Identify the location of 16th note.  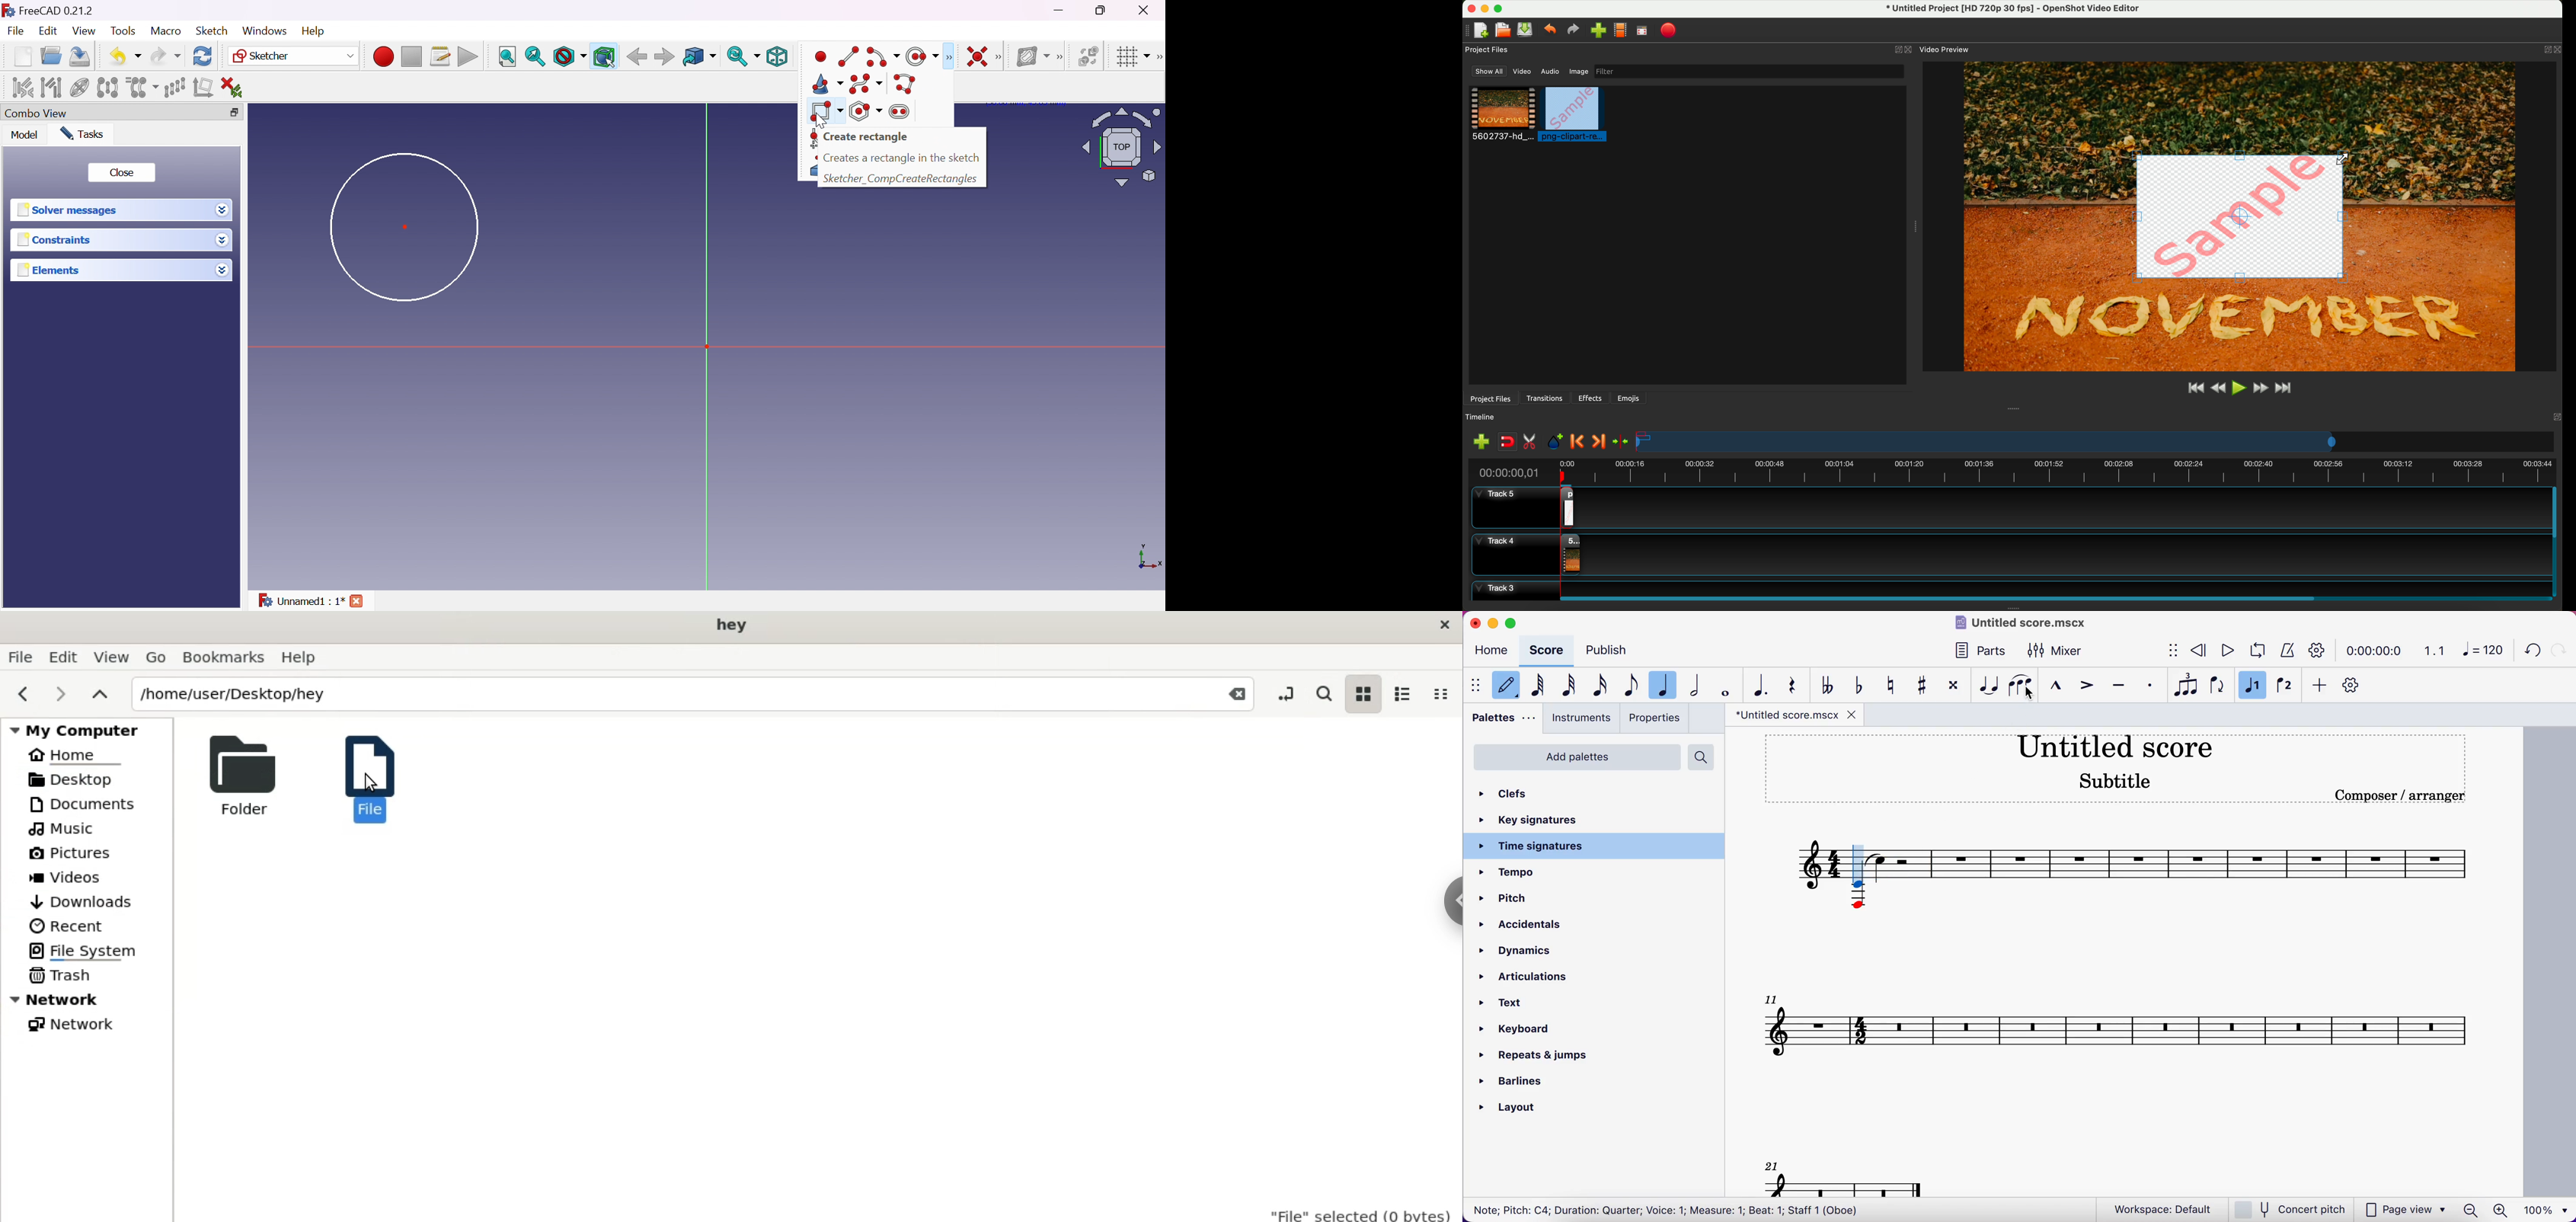
(1605, 686).